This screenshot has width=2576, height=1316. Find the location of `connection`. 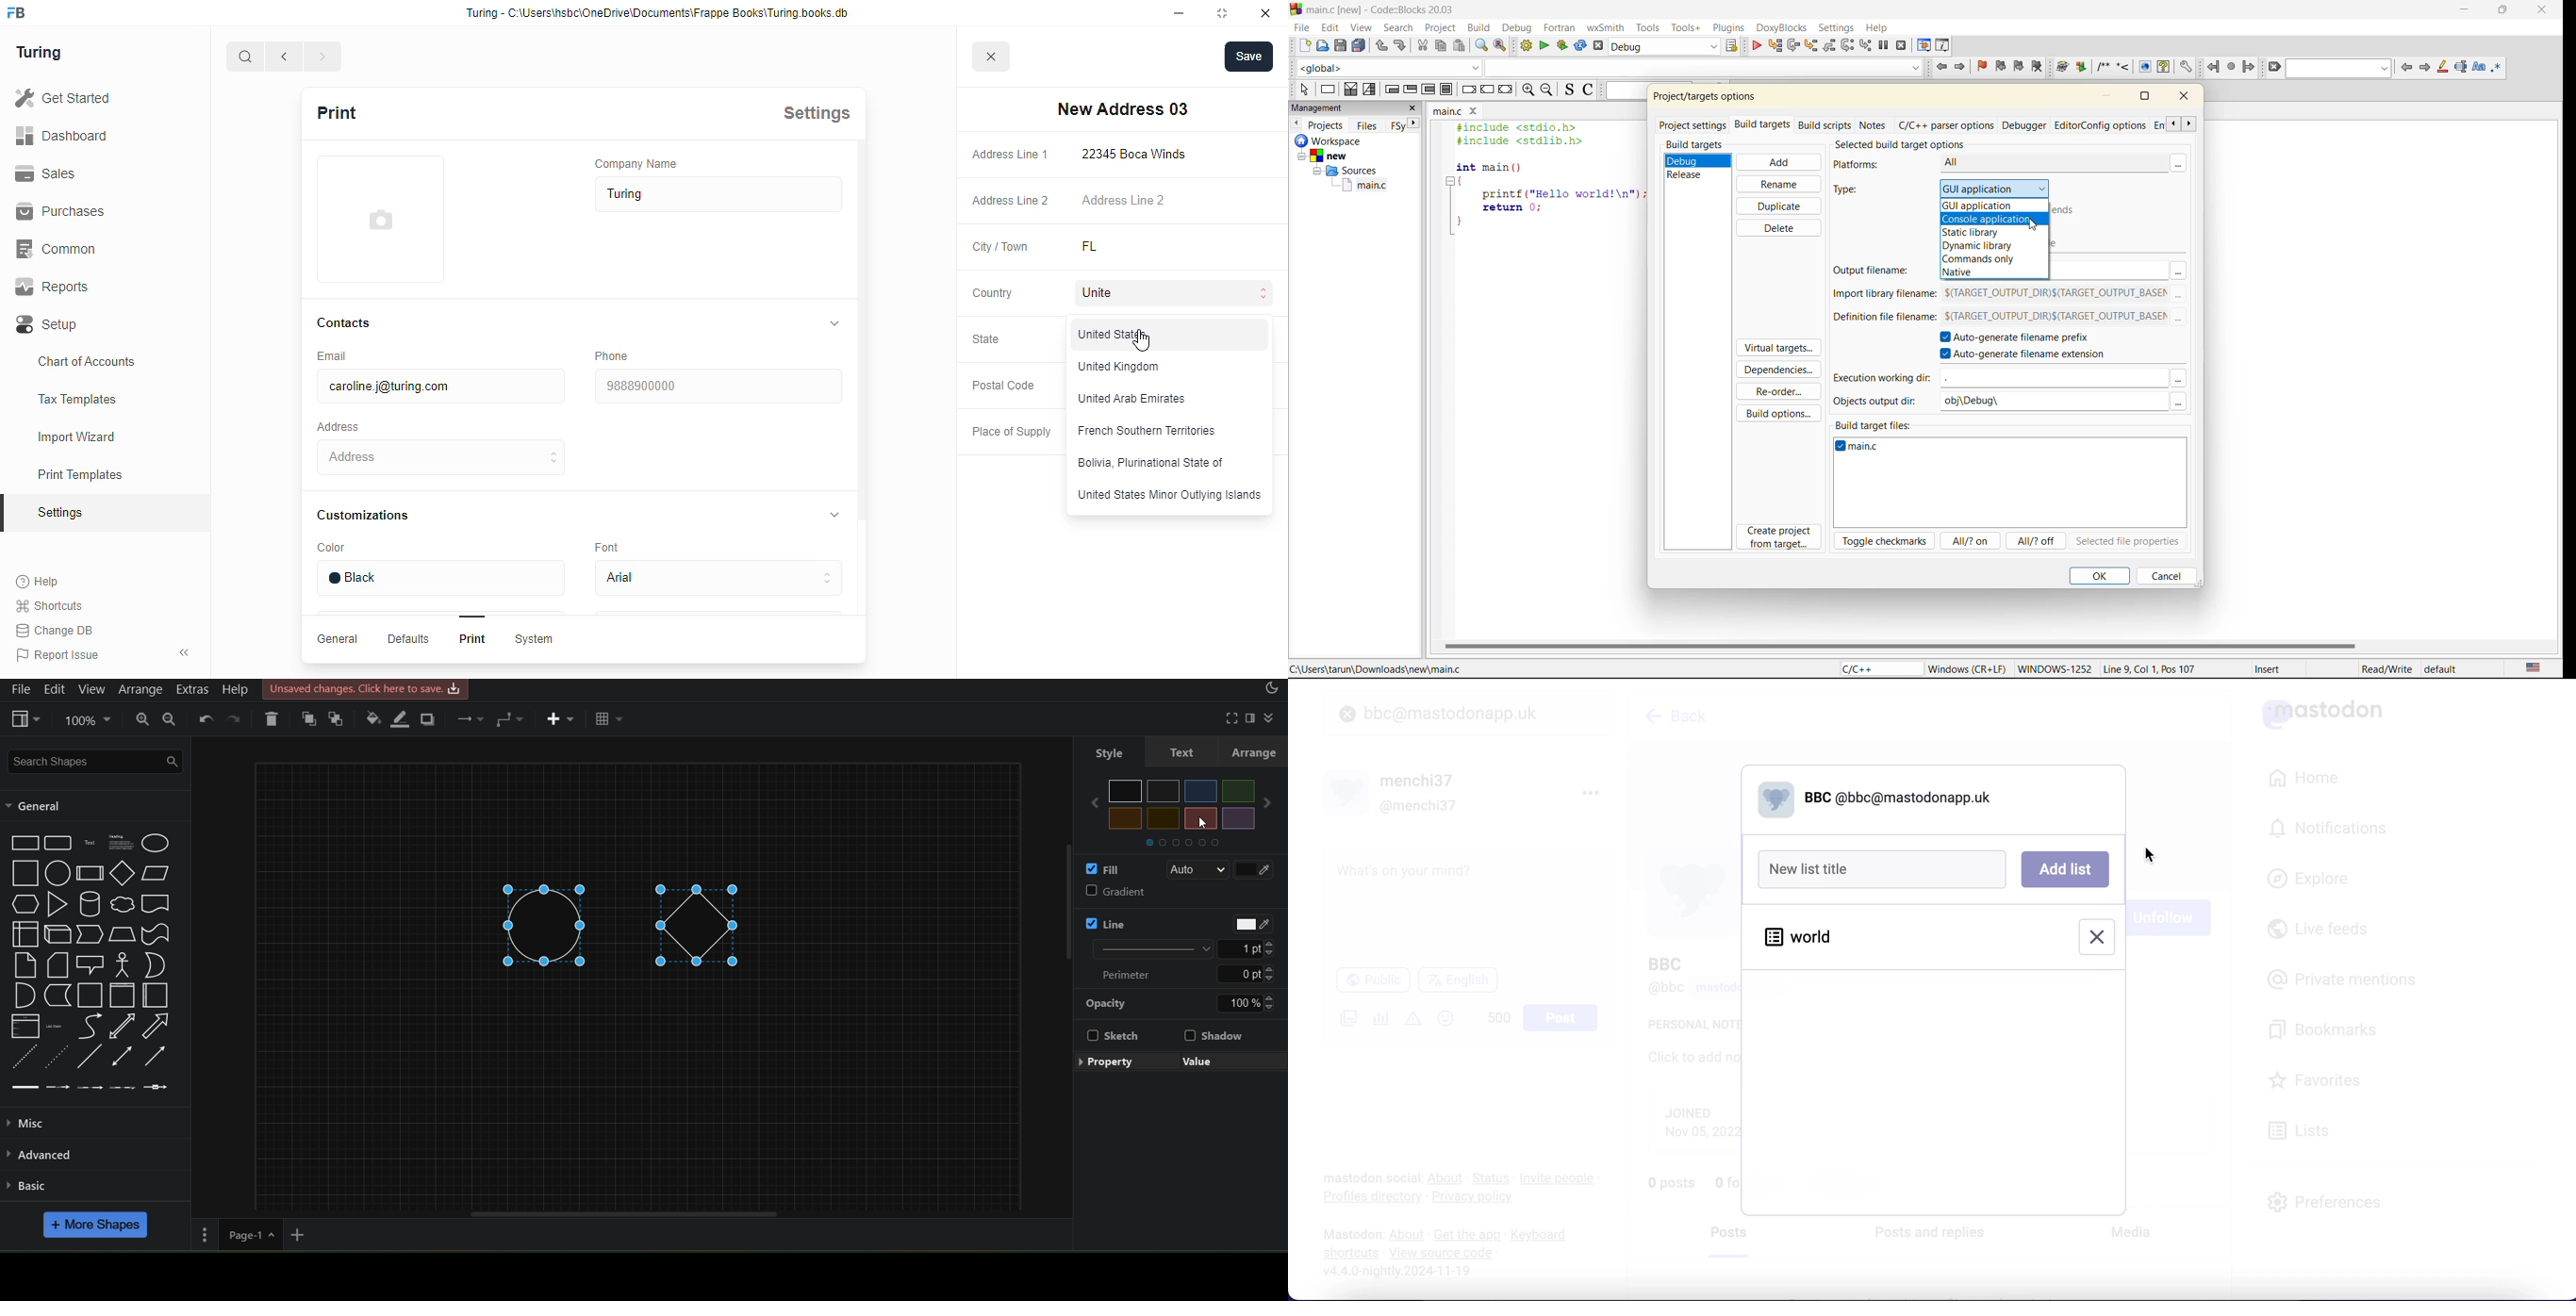

connection is located at coordinates (469, 719).